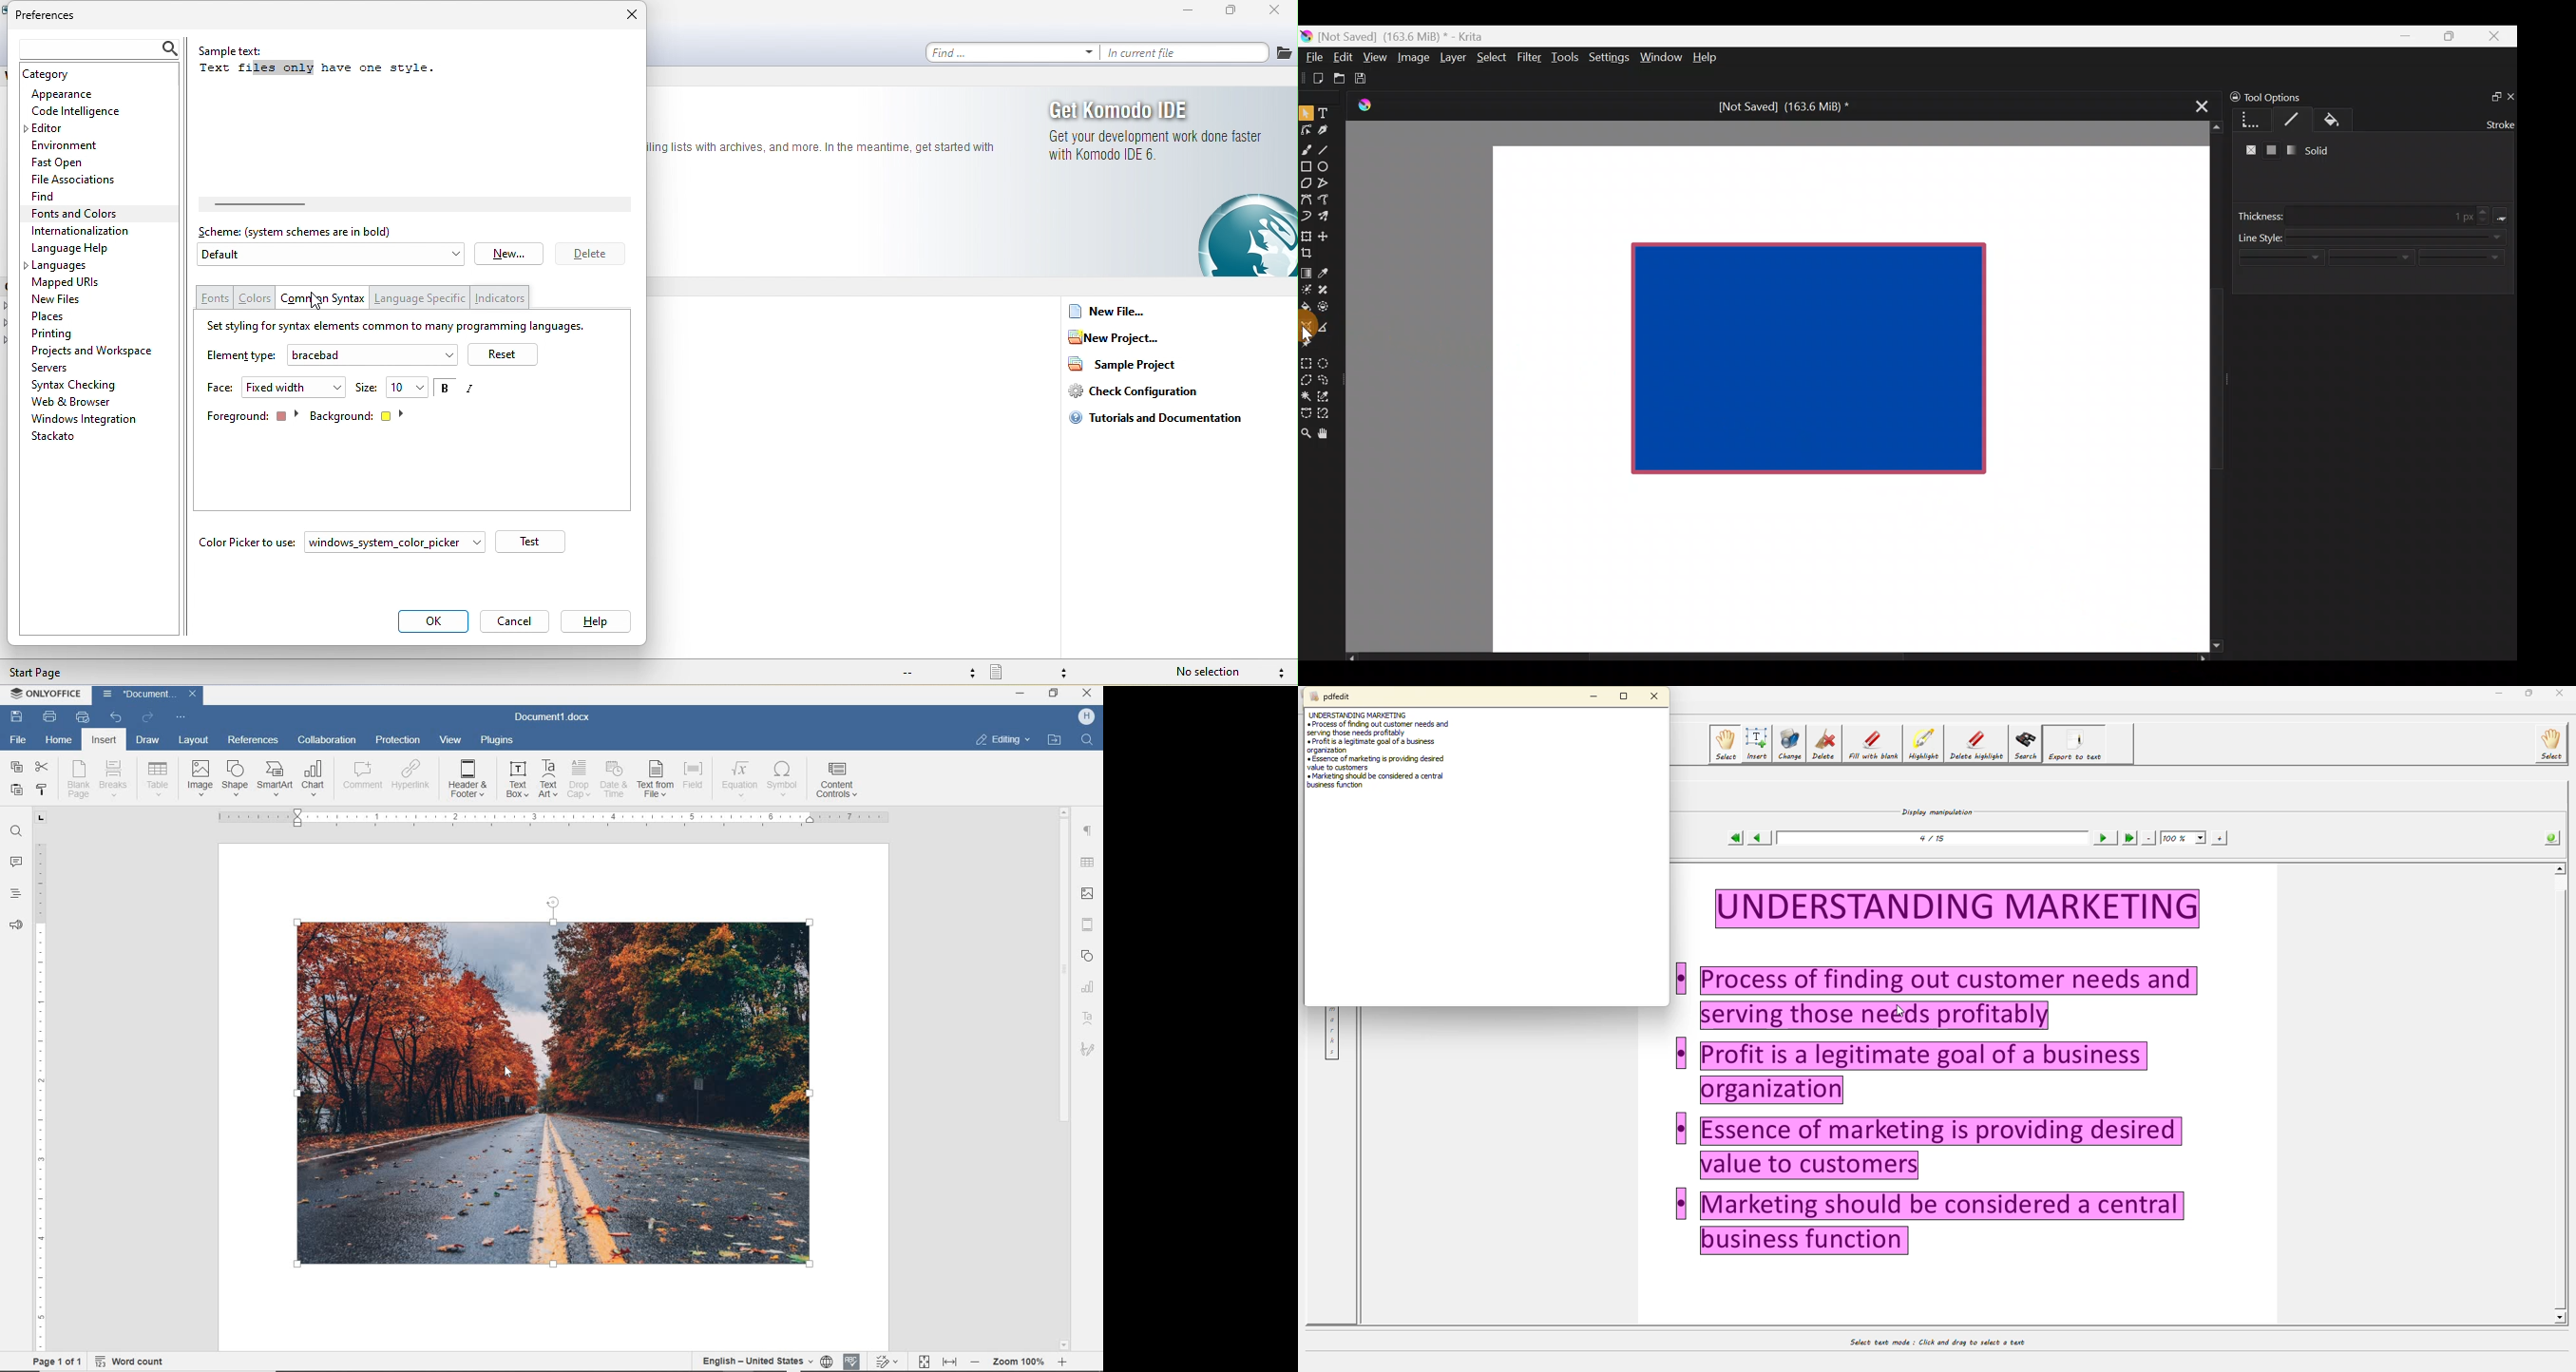 Image resolution: width=2576 pixels, height=1372 pixels. Describe the element at coordinates (2377, 215) in the screenshot. I see `Thickness` at that location.